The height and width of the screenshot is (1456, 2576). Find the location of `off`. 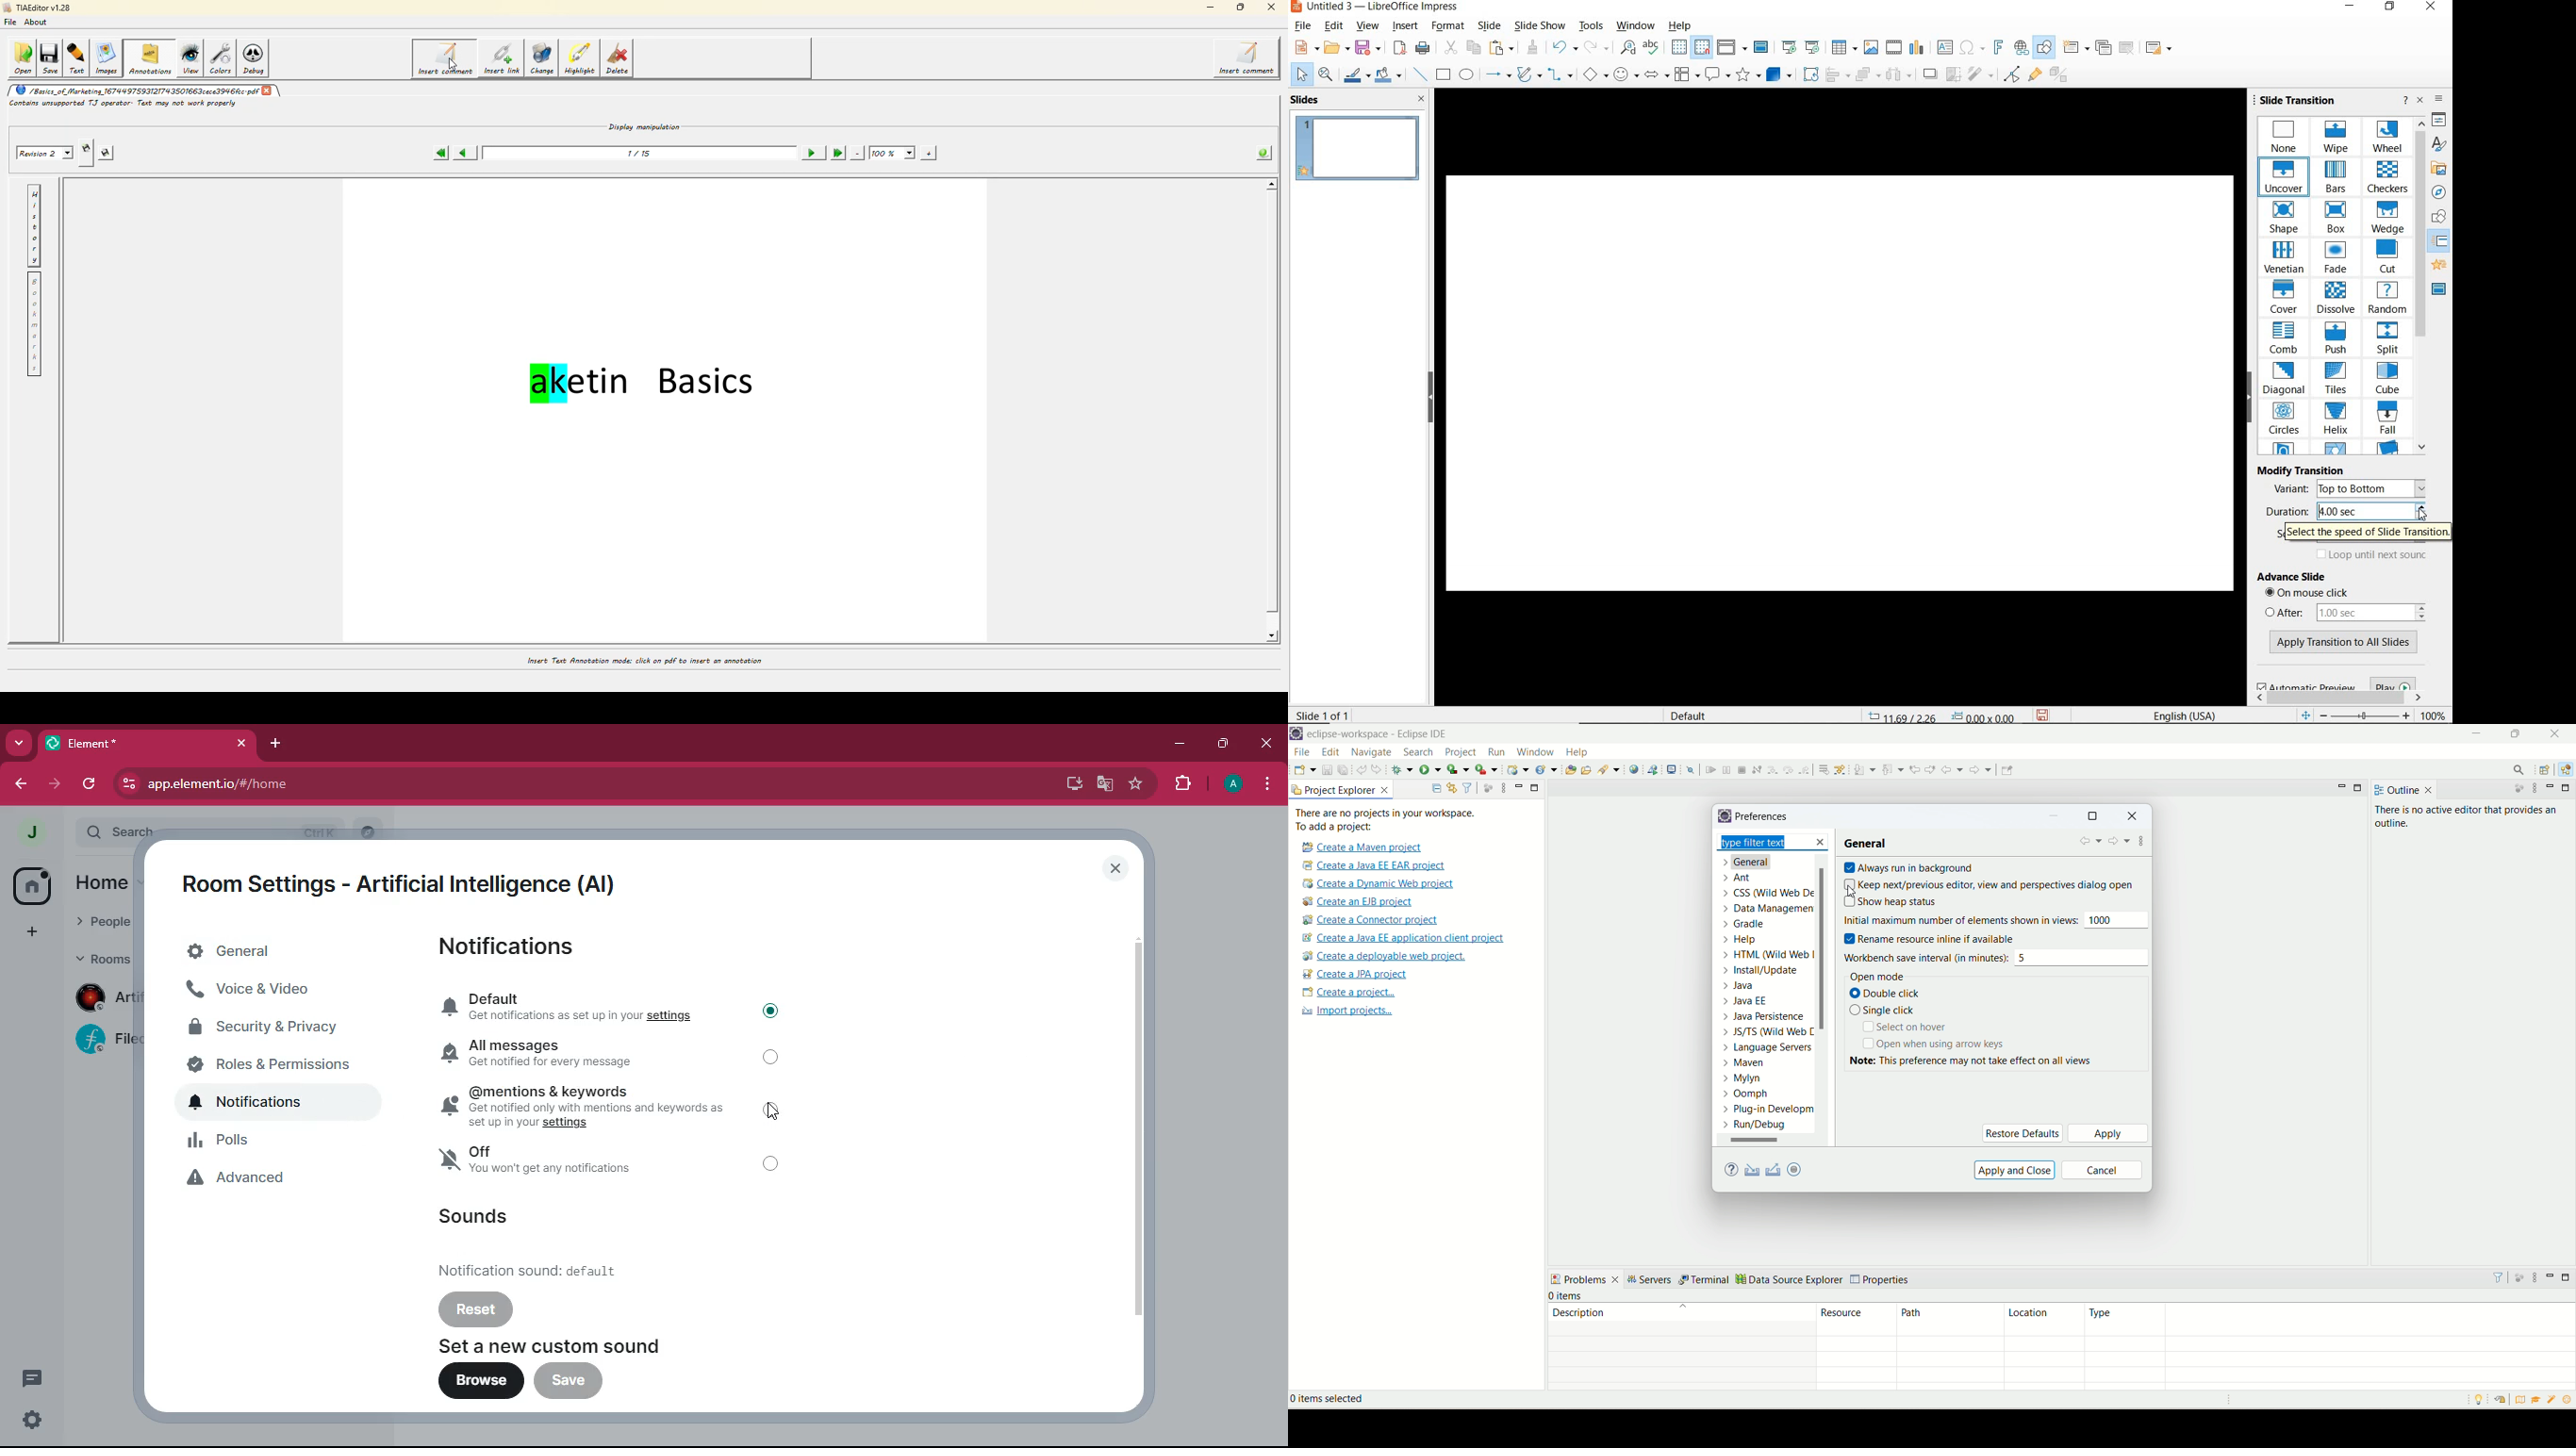

off is located at coordinates (773, 1111).